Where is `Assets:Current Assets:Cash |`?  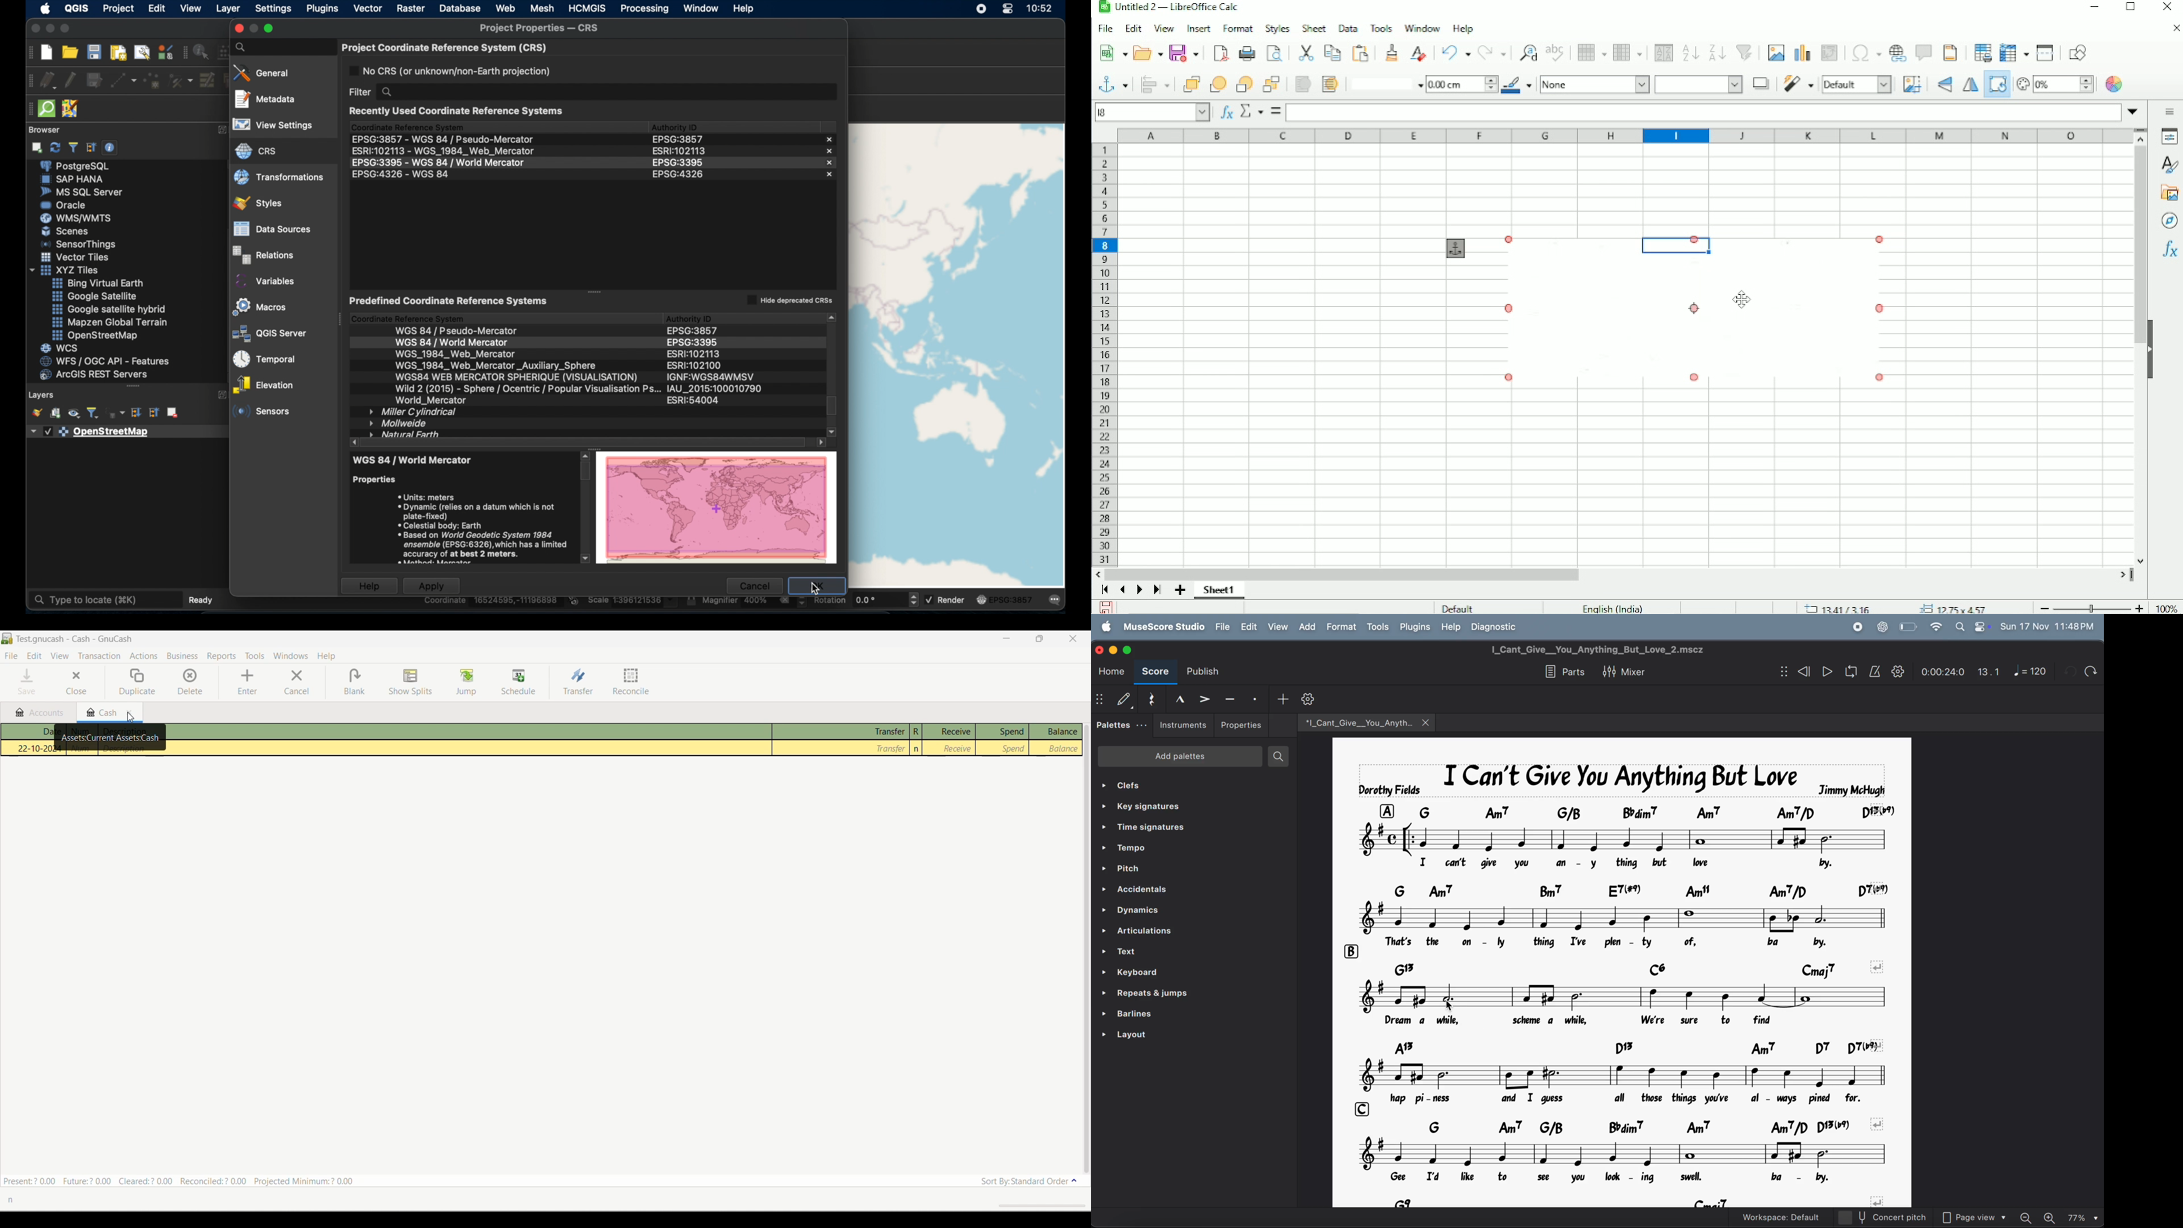
Assets:Current Assets:Cash | is located at coordinates (112, 738).